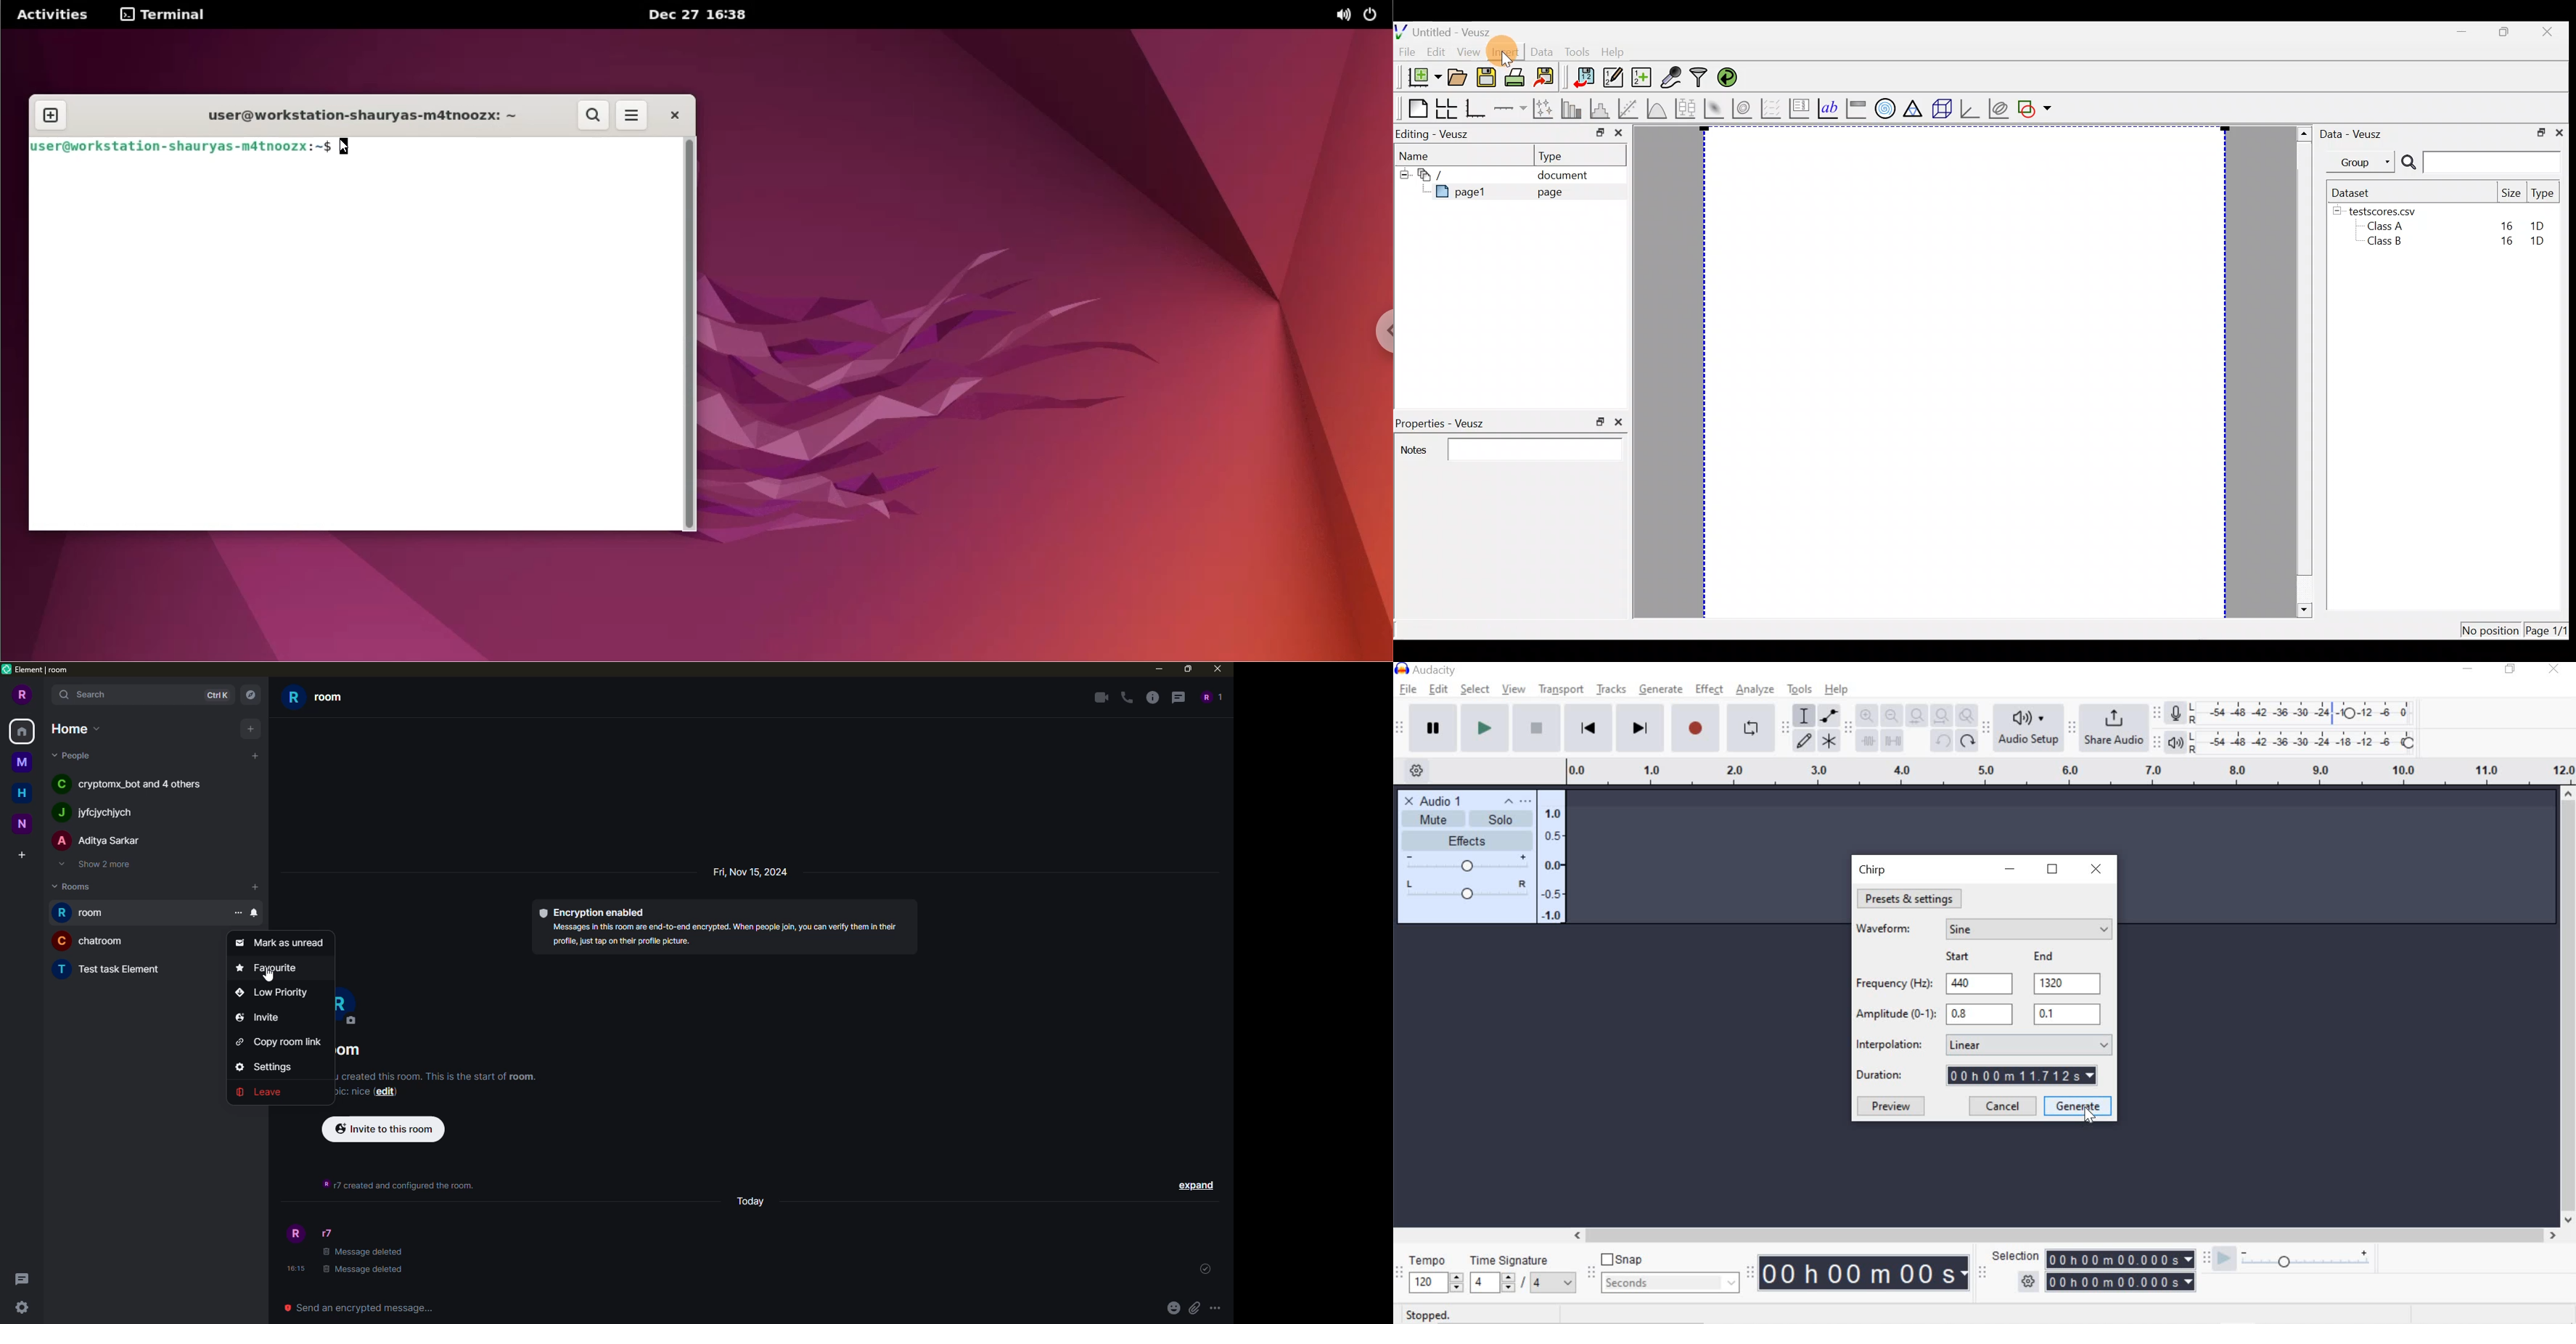 Image resolution: width=2576 pixels, height=1344 pixels. I want to click on room, so click(355, 1051).